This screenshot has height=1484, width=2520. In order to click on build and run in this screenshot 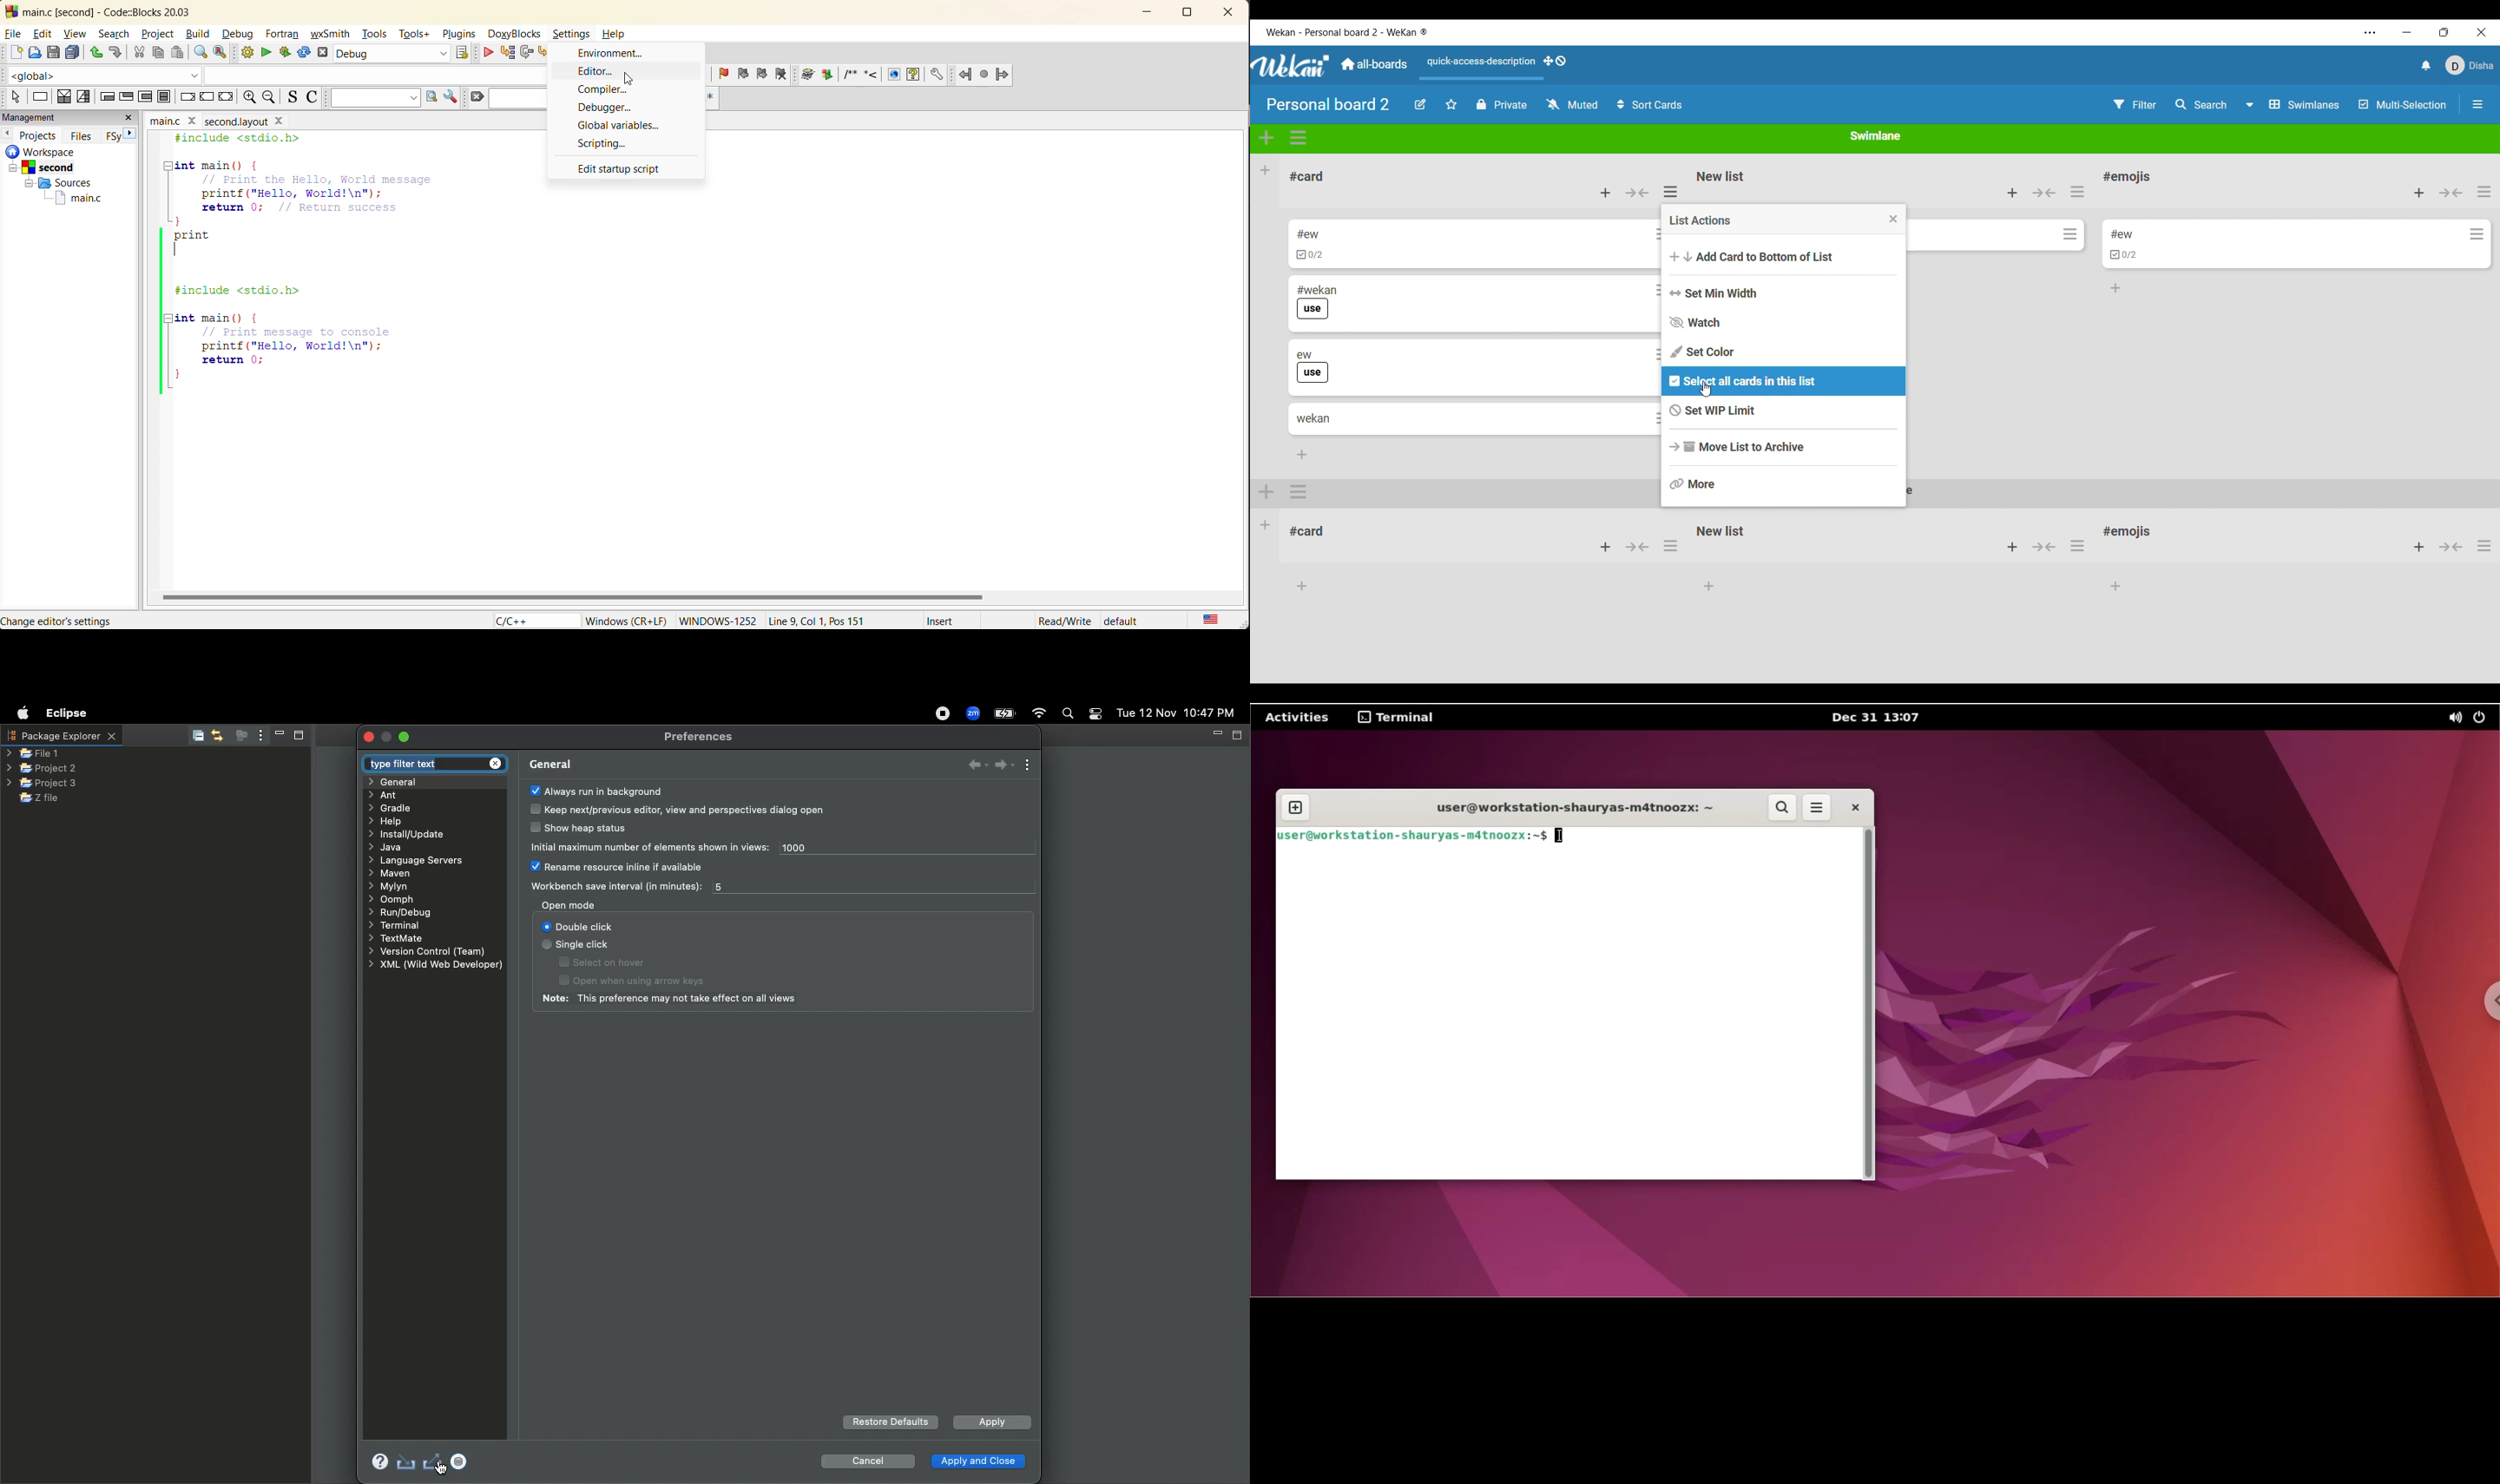, I will do `click(285, 53)`.